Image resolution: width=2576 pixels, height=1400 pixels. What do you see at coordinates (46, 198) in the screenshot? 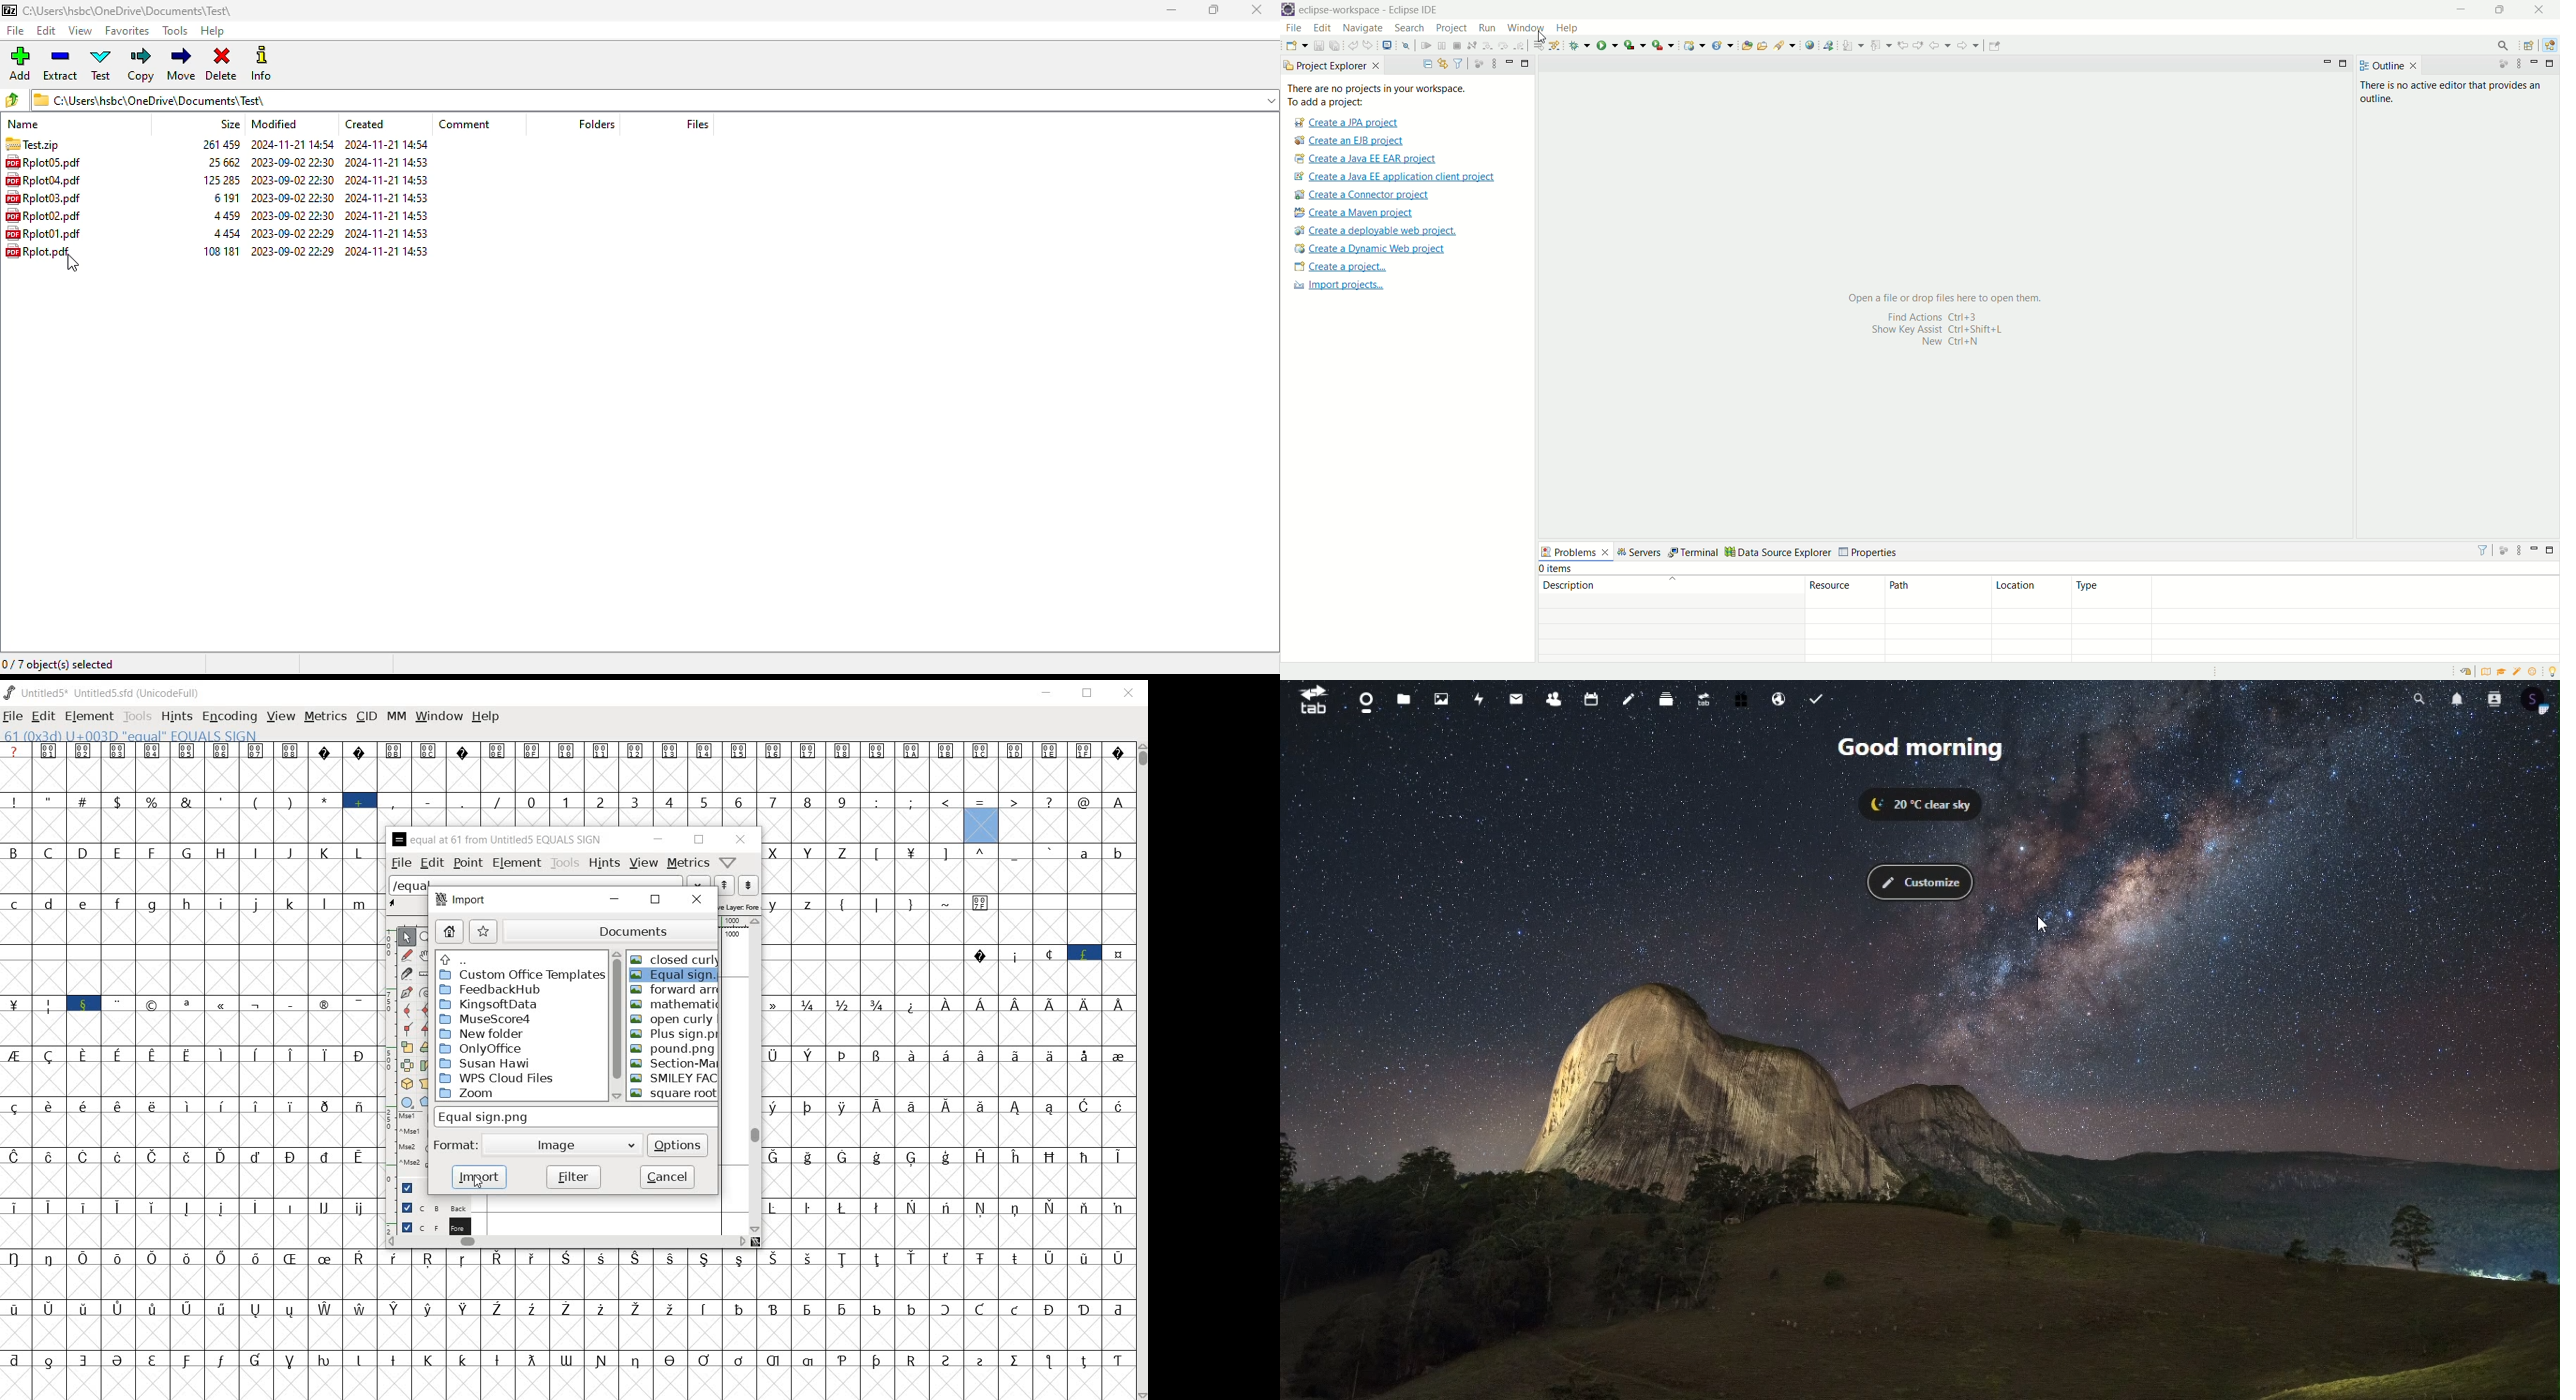
I see ` Rplot03.pdf` at bounding box center [46, 198].